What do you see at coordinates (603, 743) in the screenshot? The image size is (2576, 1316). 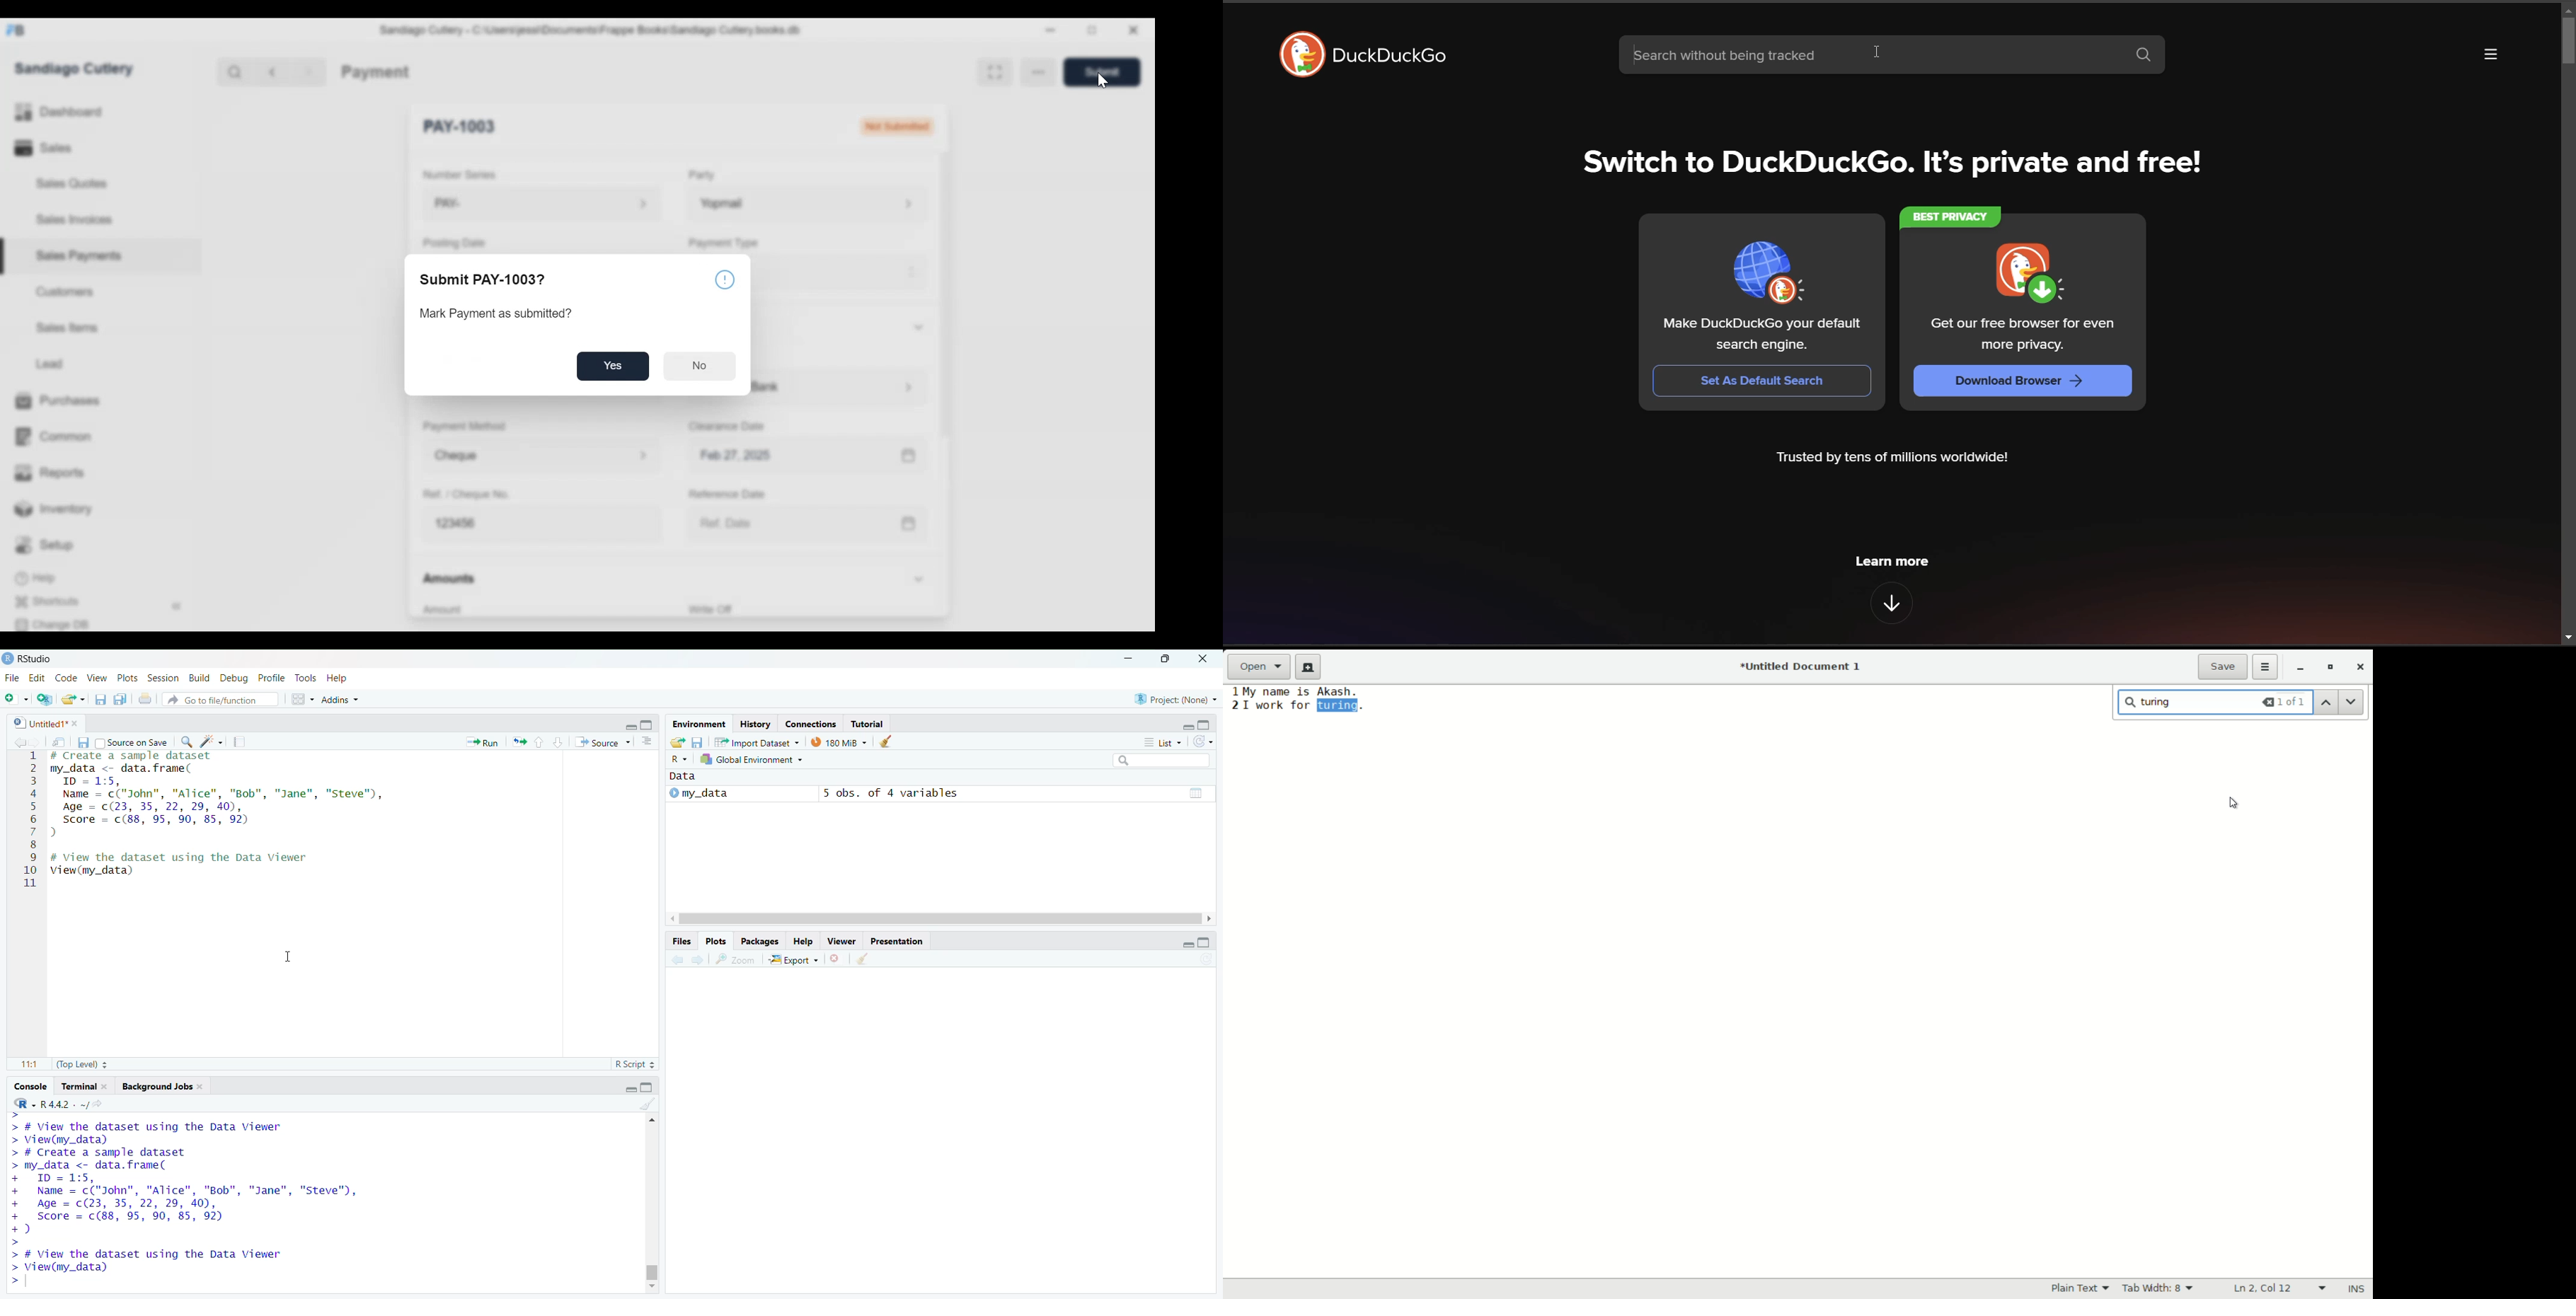 I see `Source` at bounding box center [603, 743].